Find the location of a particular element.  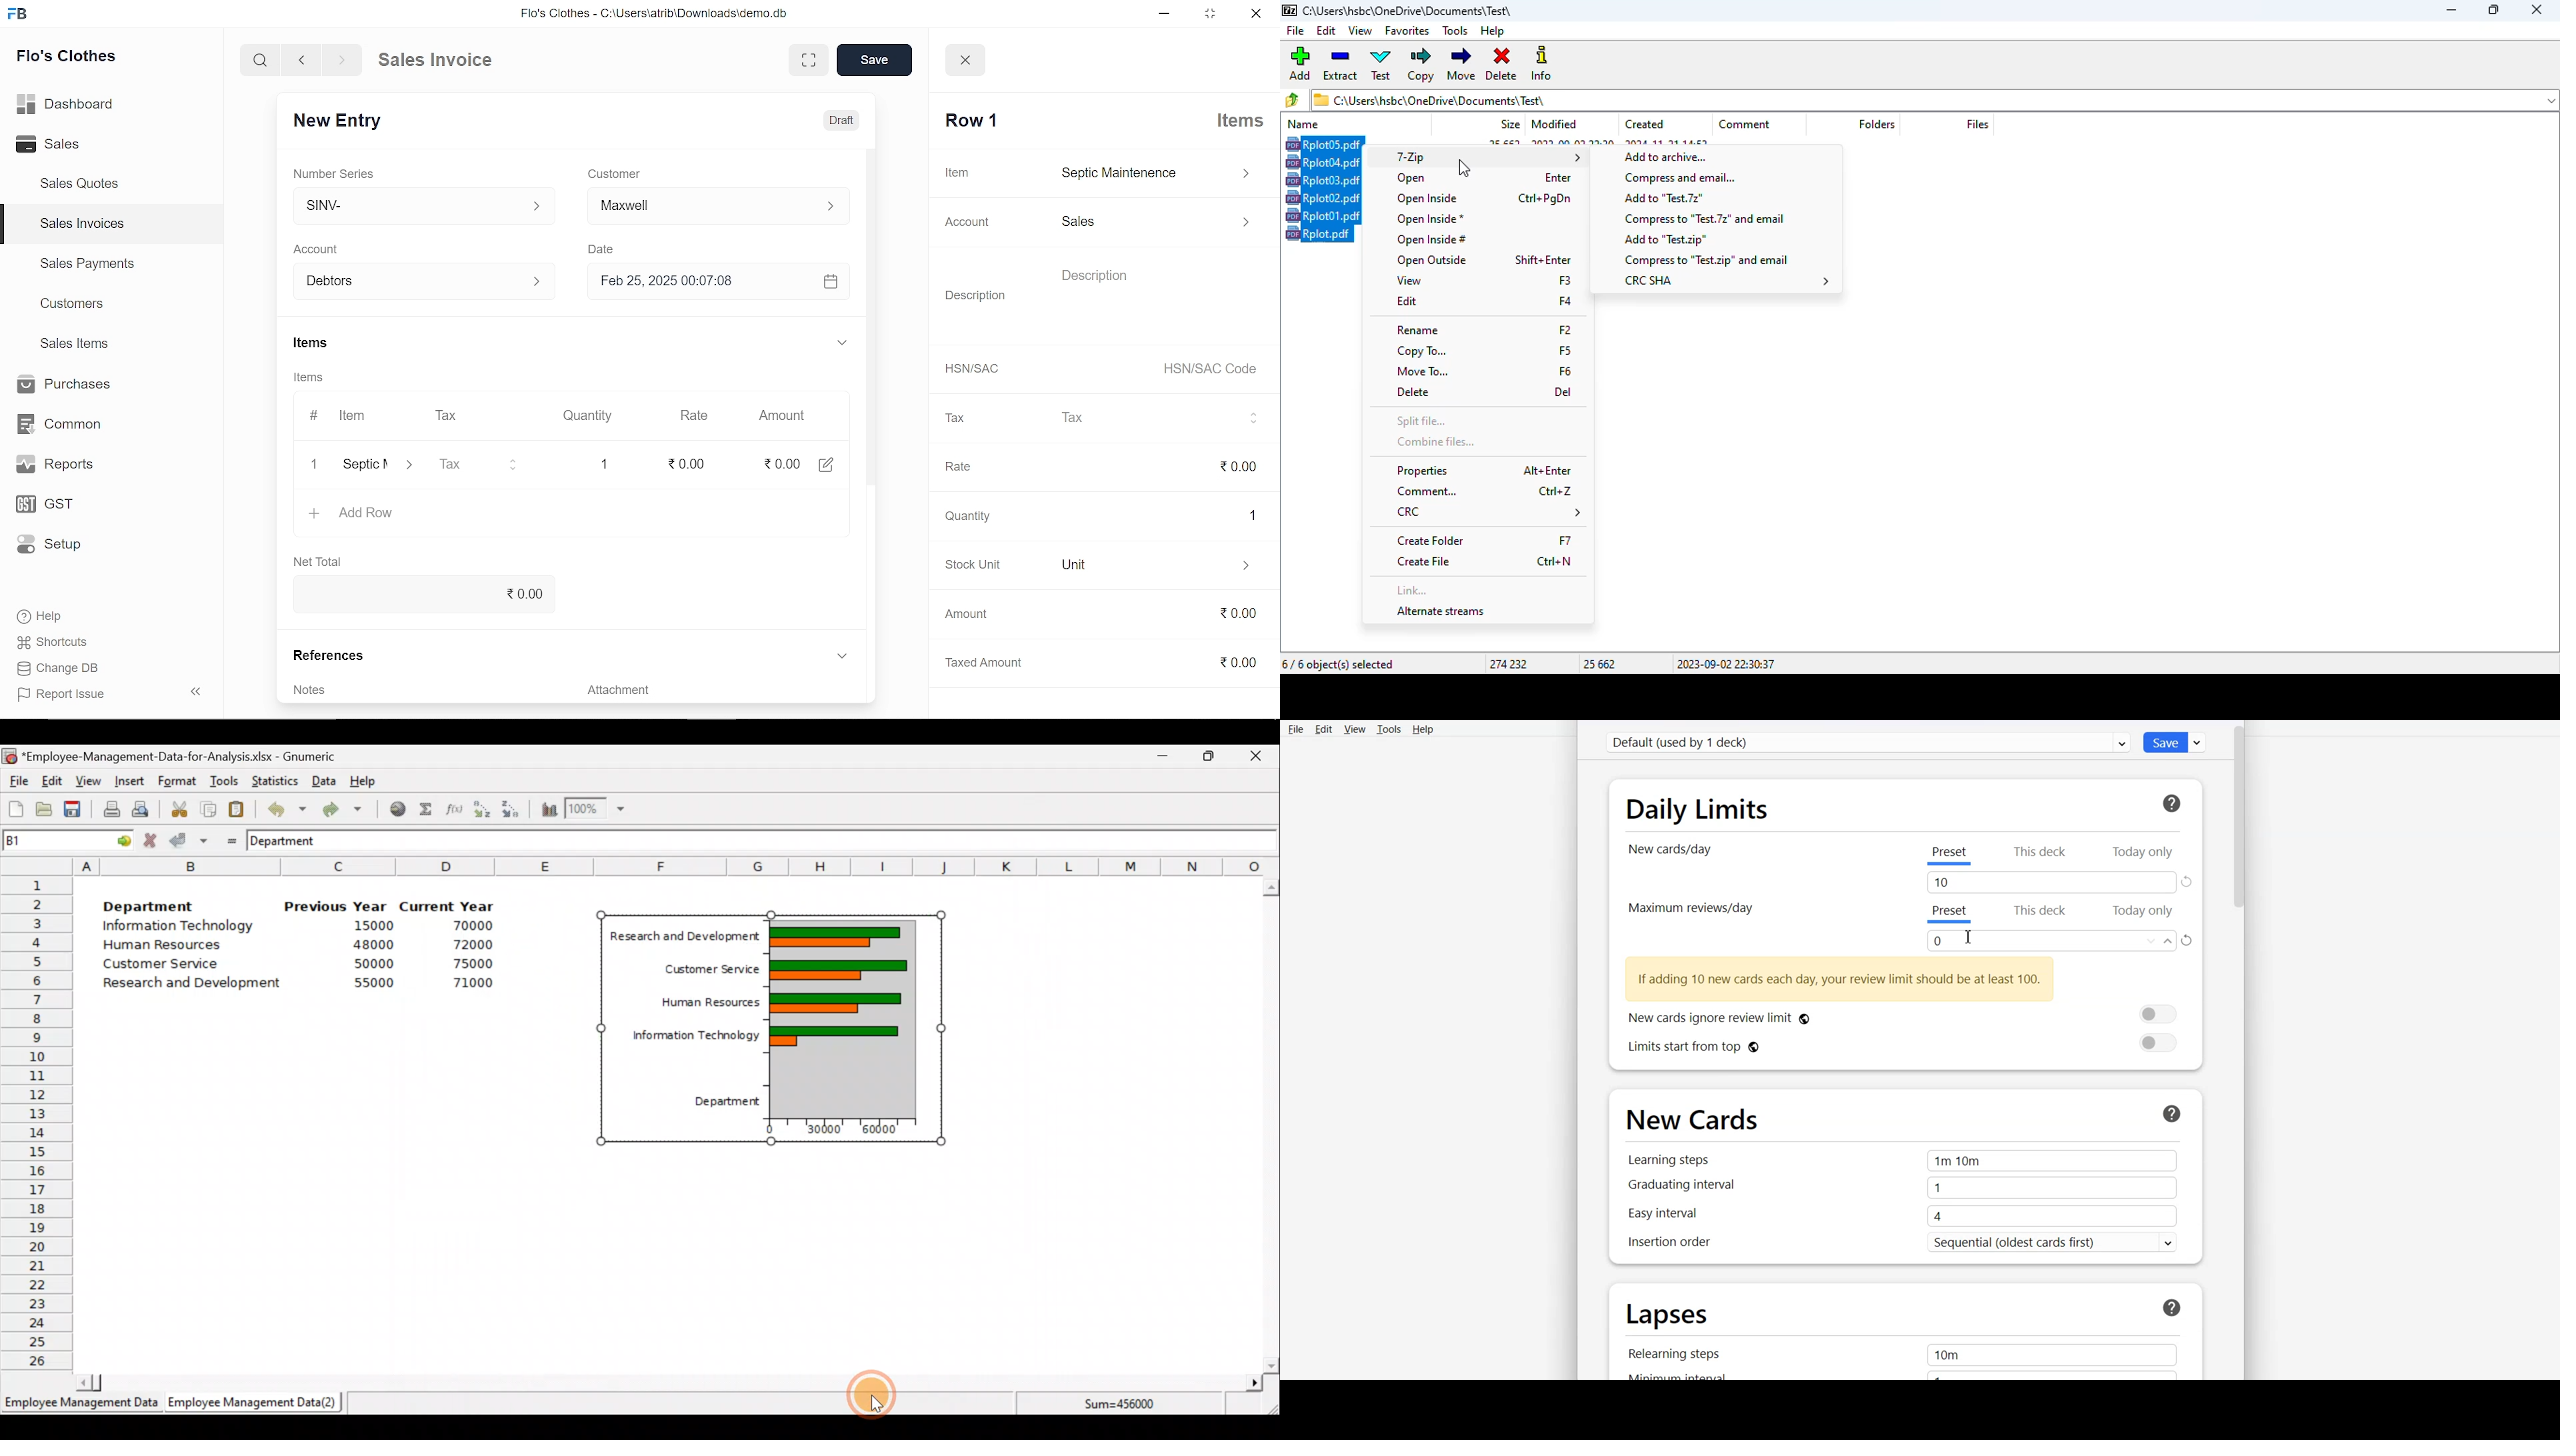

properties is located at coordinates (1484, 470).